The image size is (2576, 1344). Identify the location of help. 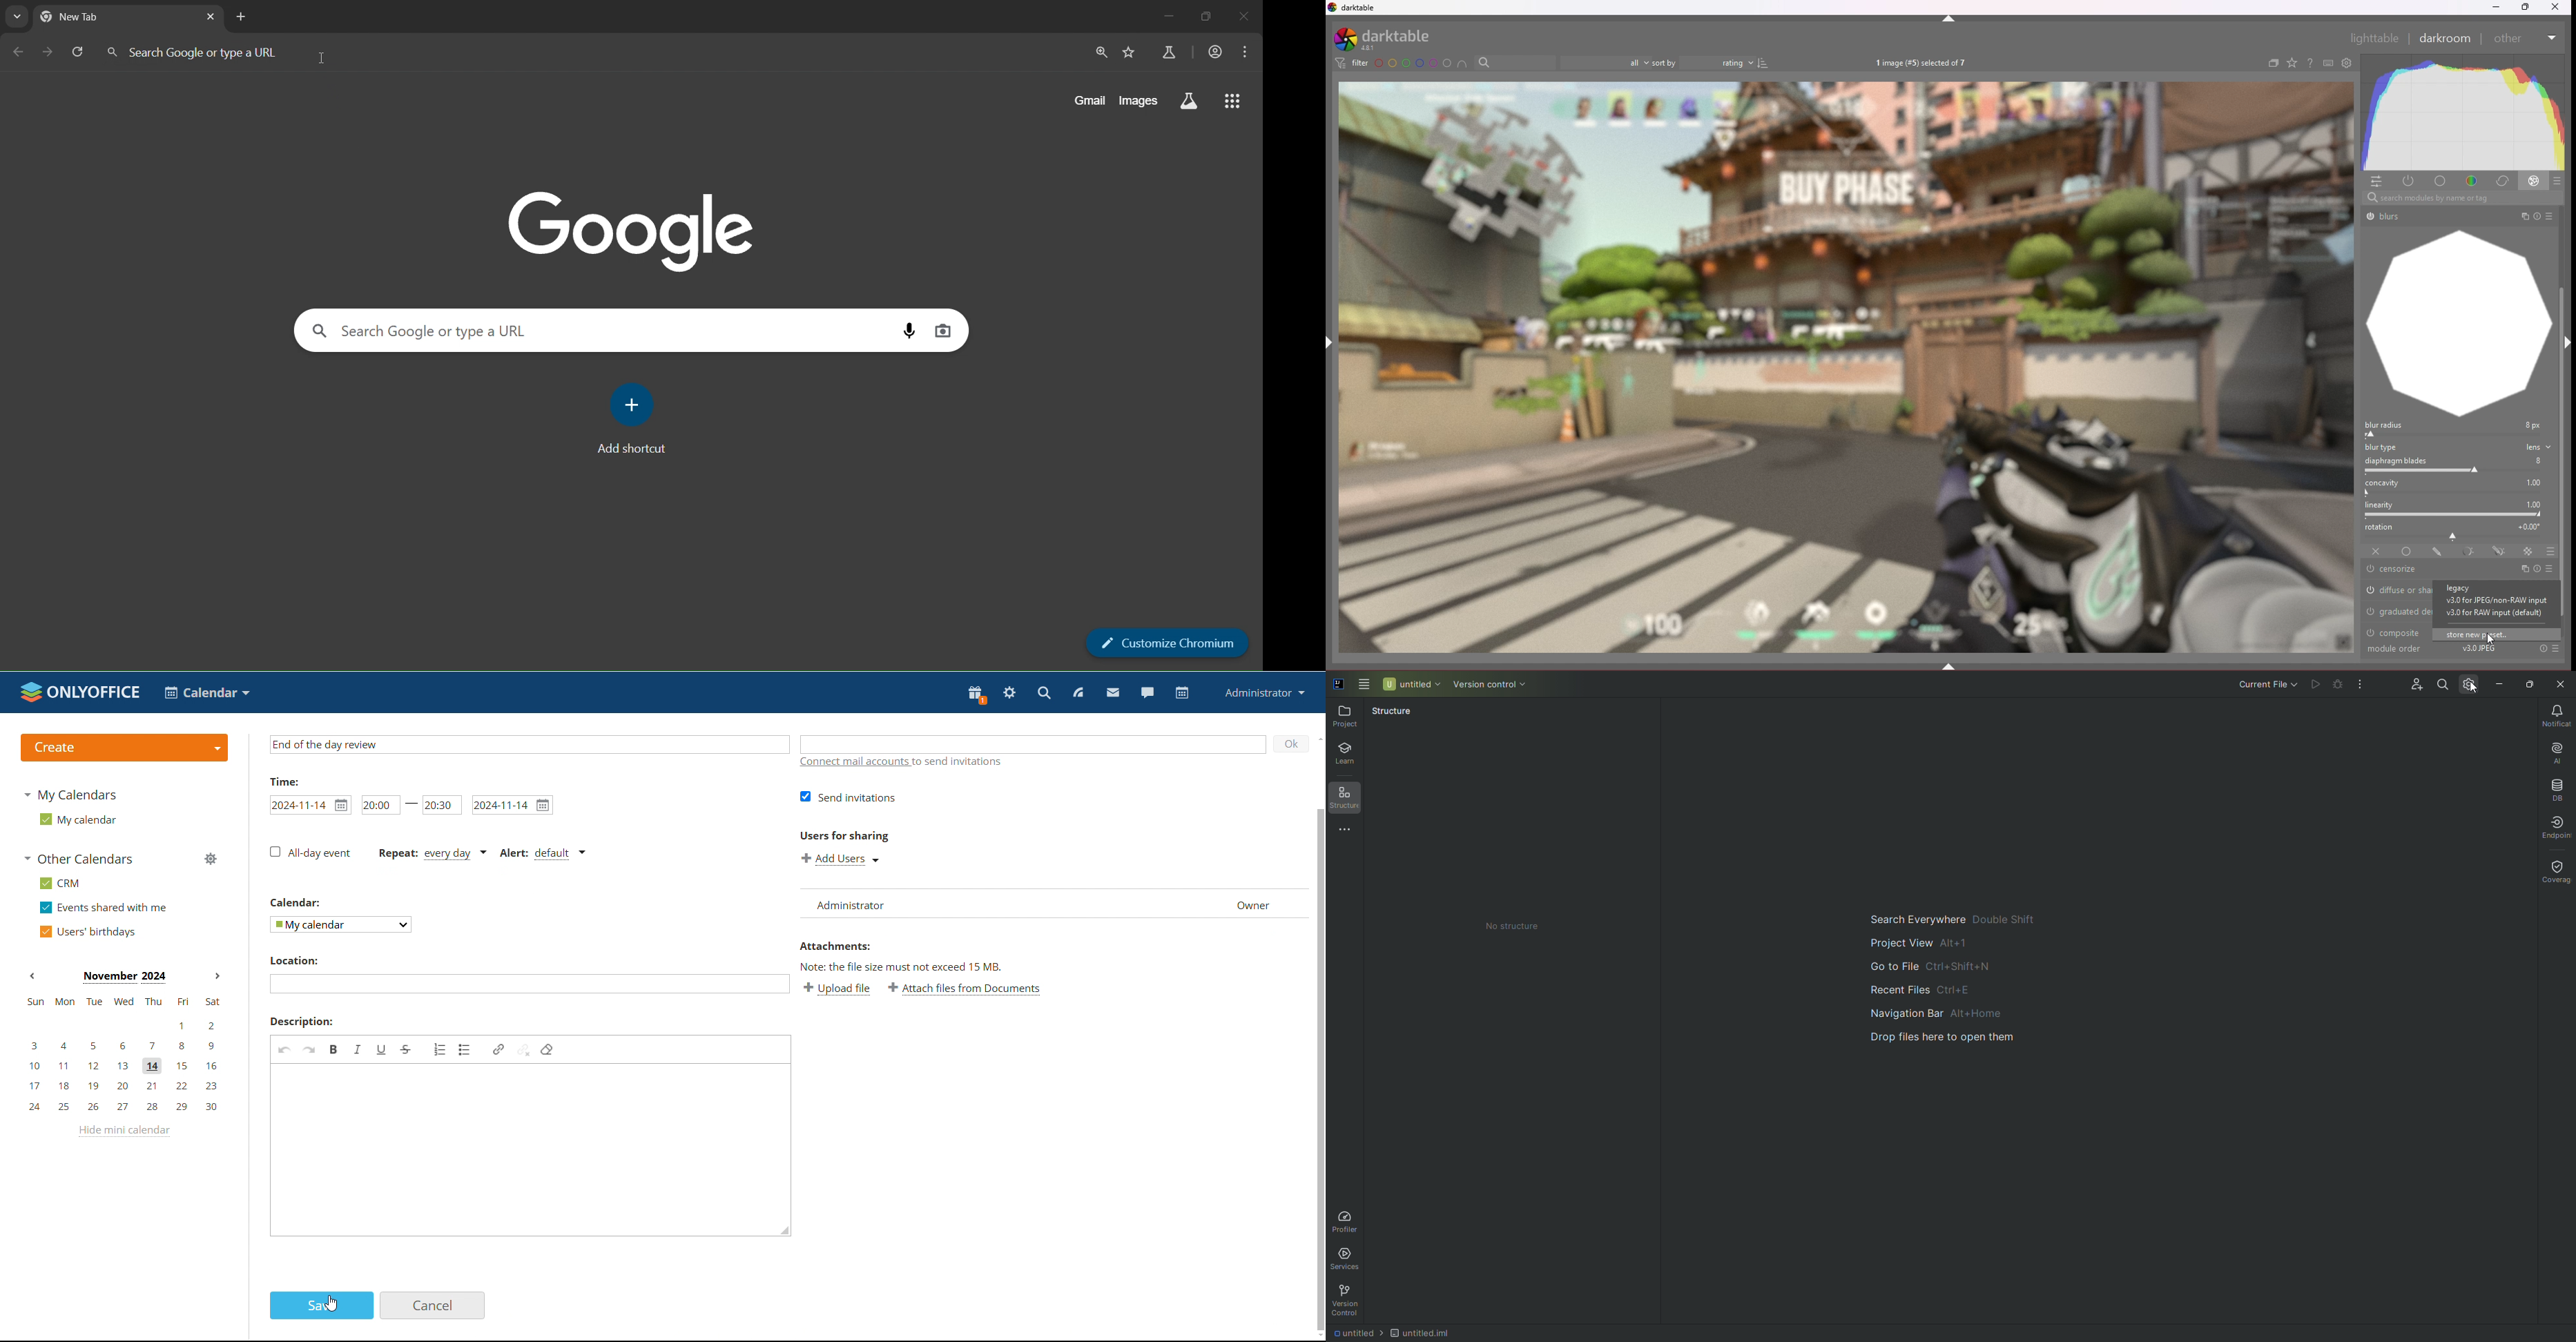
(2310, 63).